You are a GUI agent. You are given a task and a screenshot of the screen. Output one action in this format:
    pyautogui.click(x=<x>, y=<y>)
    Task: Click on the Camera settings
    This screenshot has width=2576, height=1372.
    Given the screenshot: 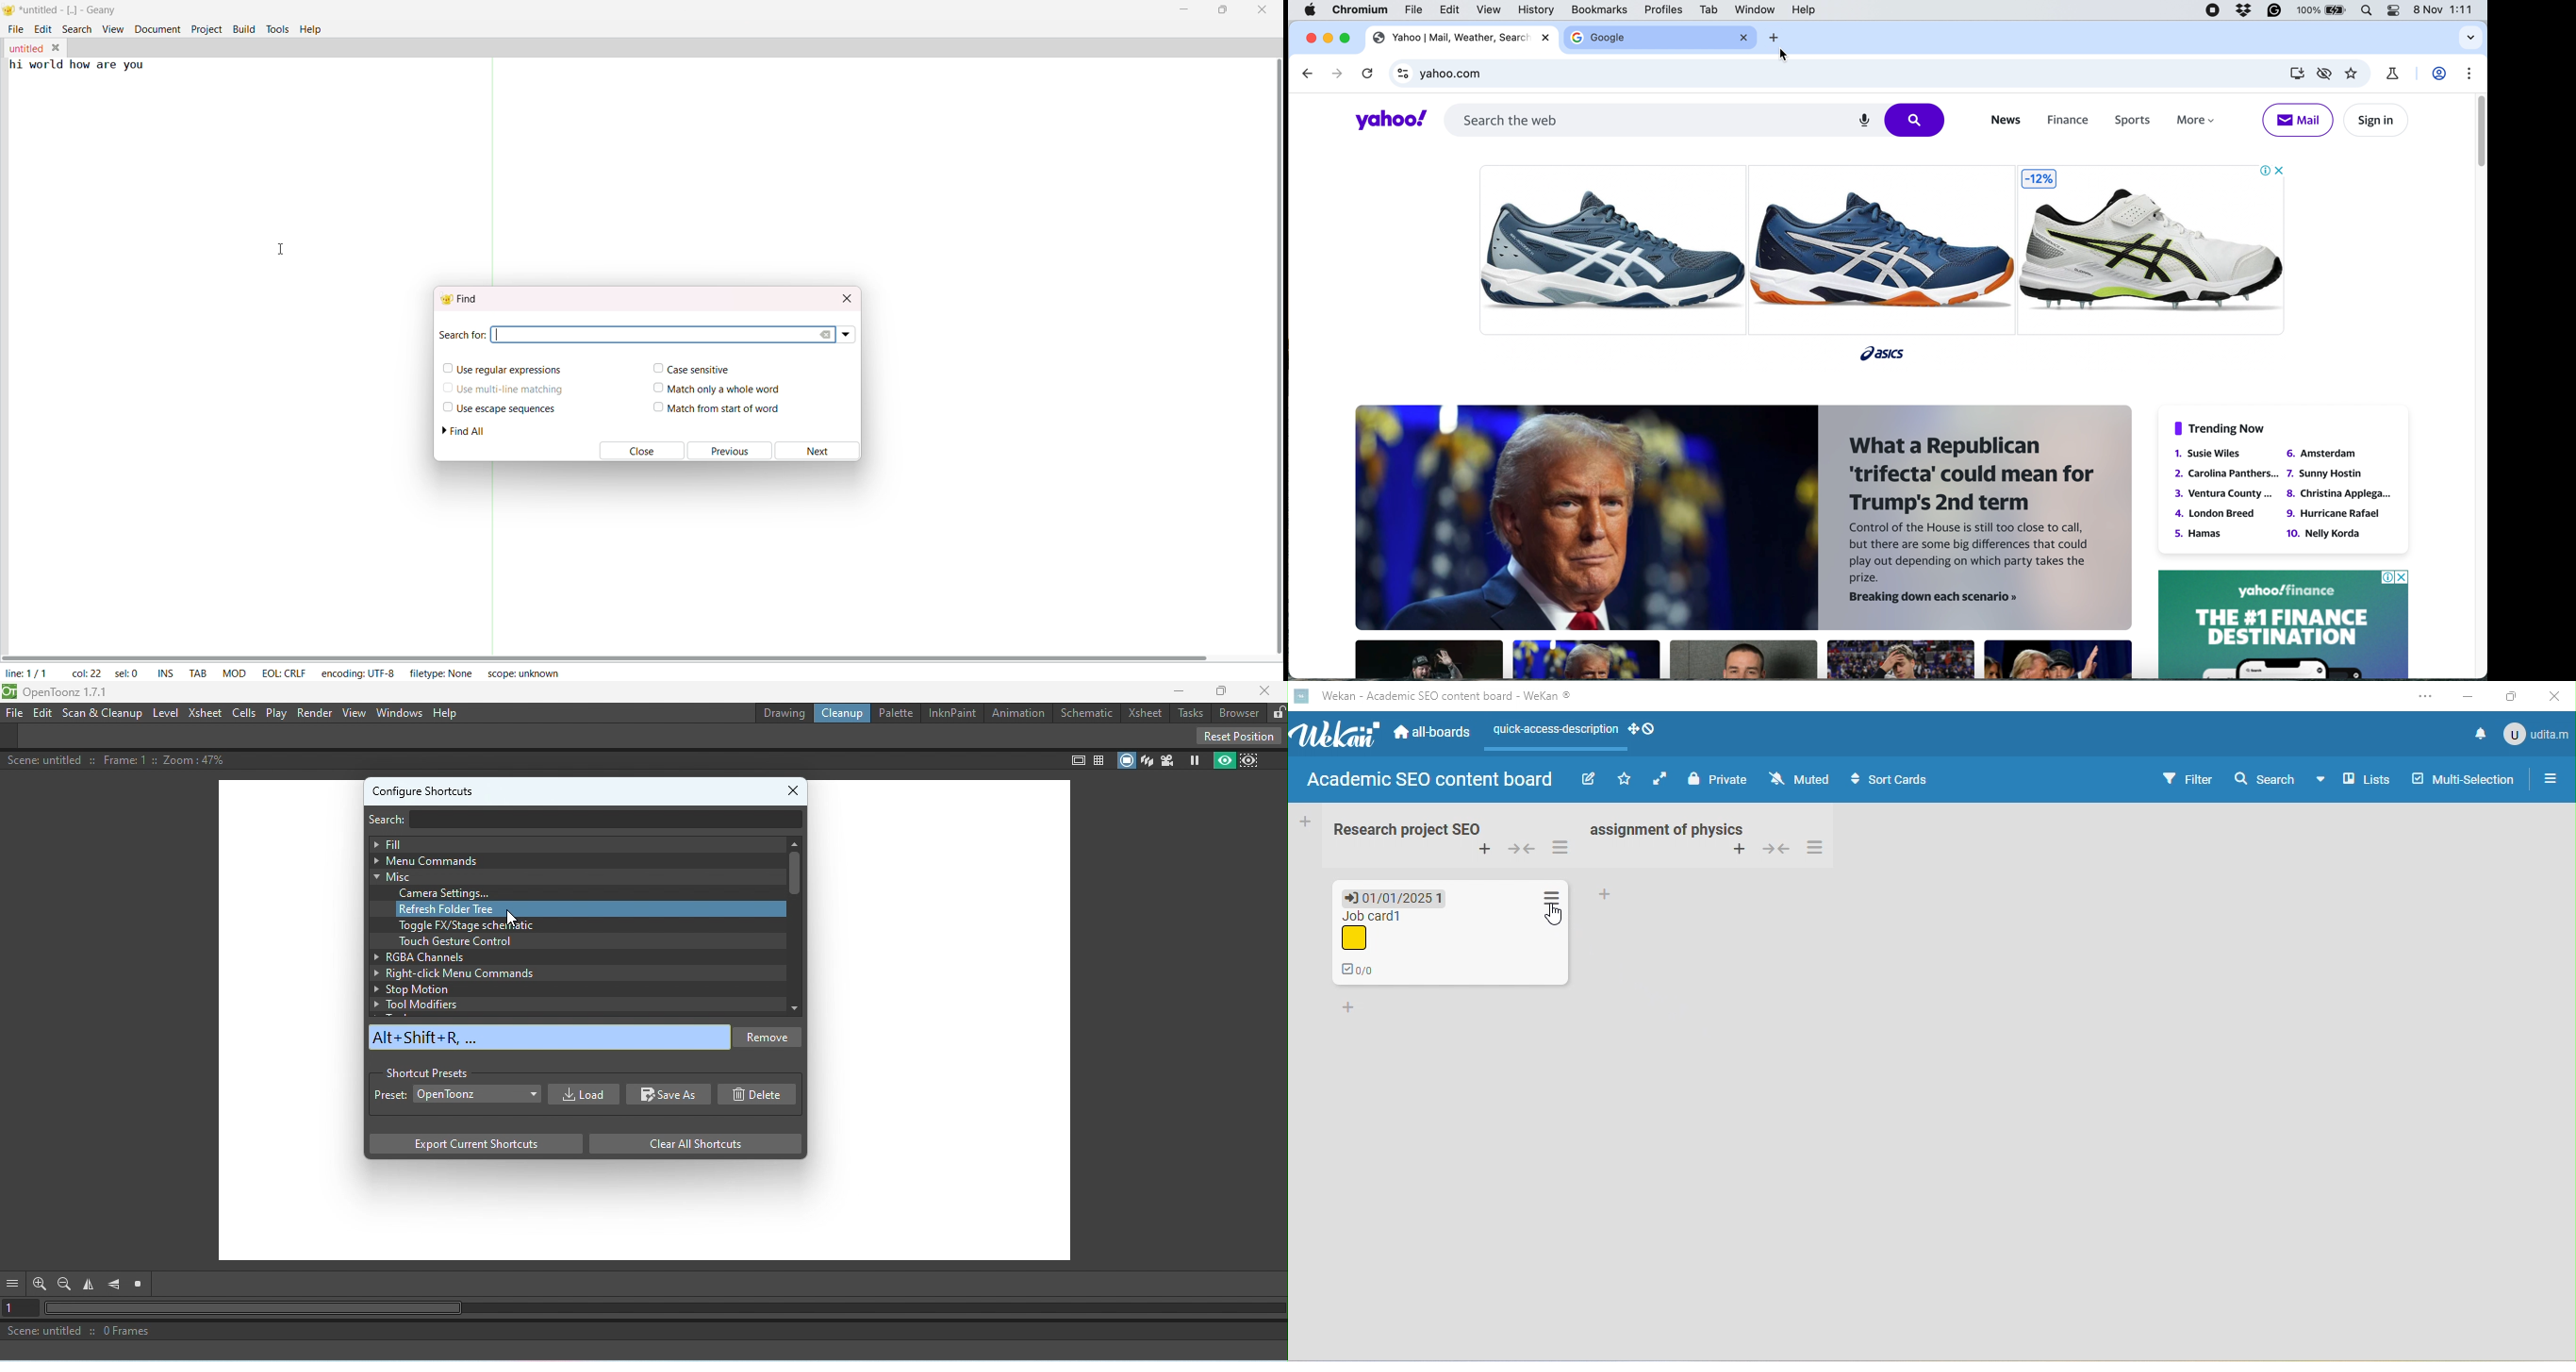 What is the action you would take?
    pyautogui.click(x=450, y=893)
    